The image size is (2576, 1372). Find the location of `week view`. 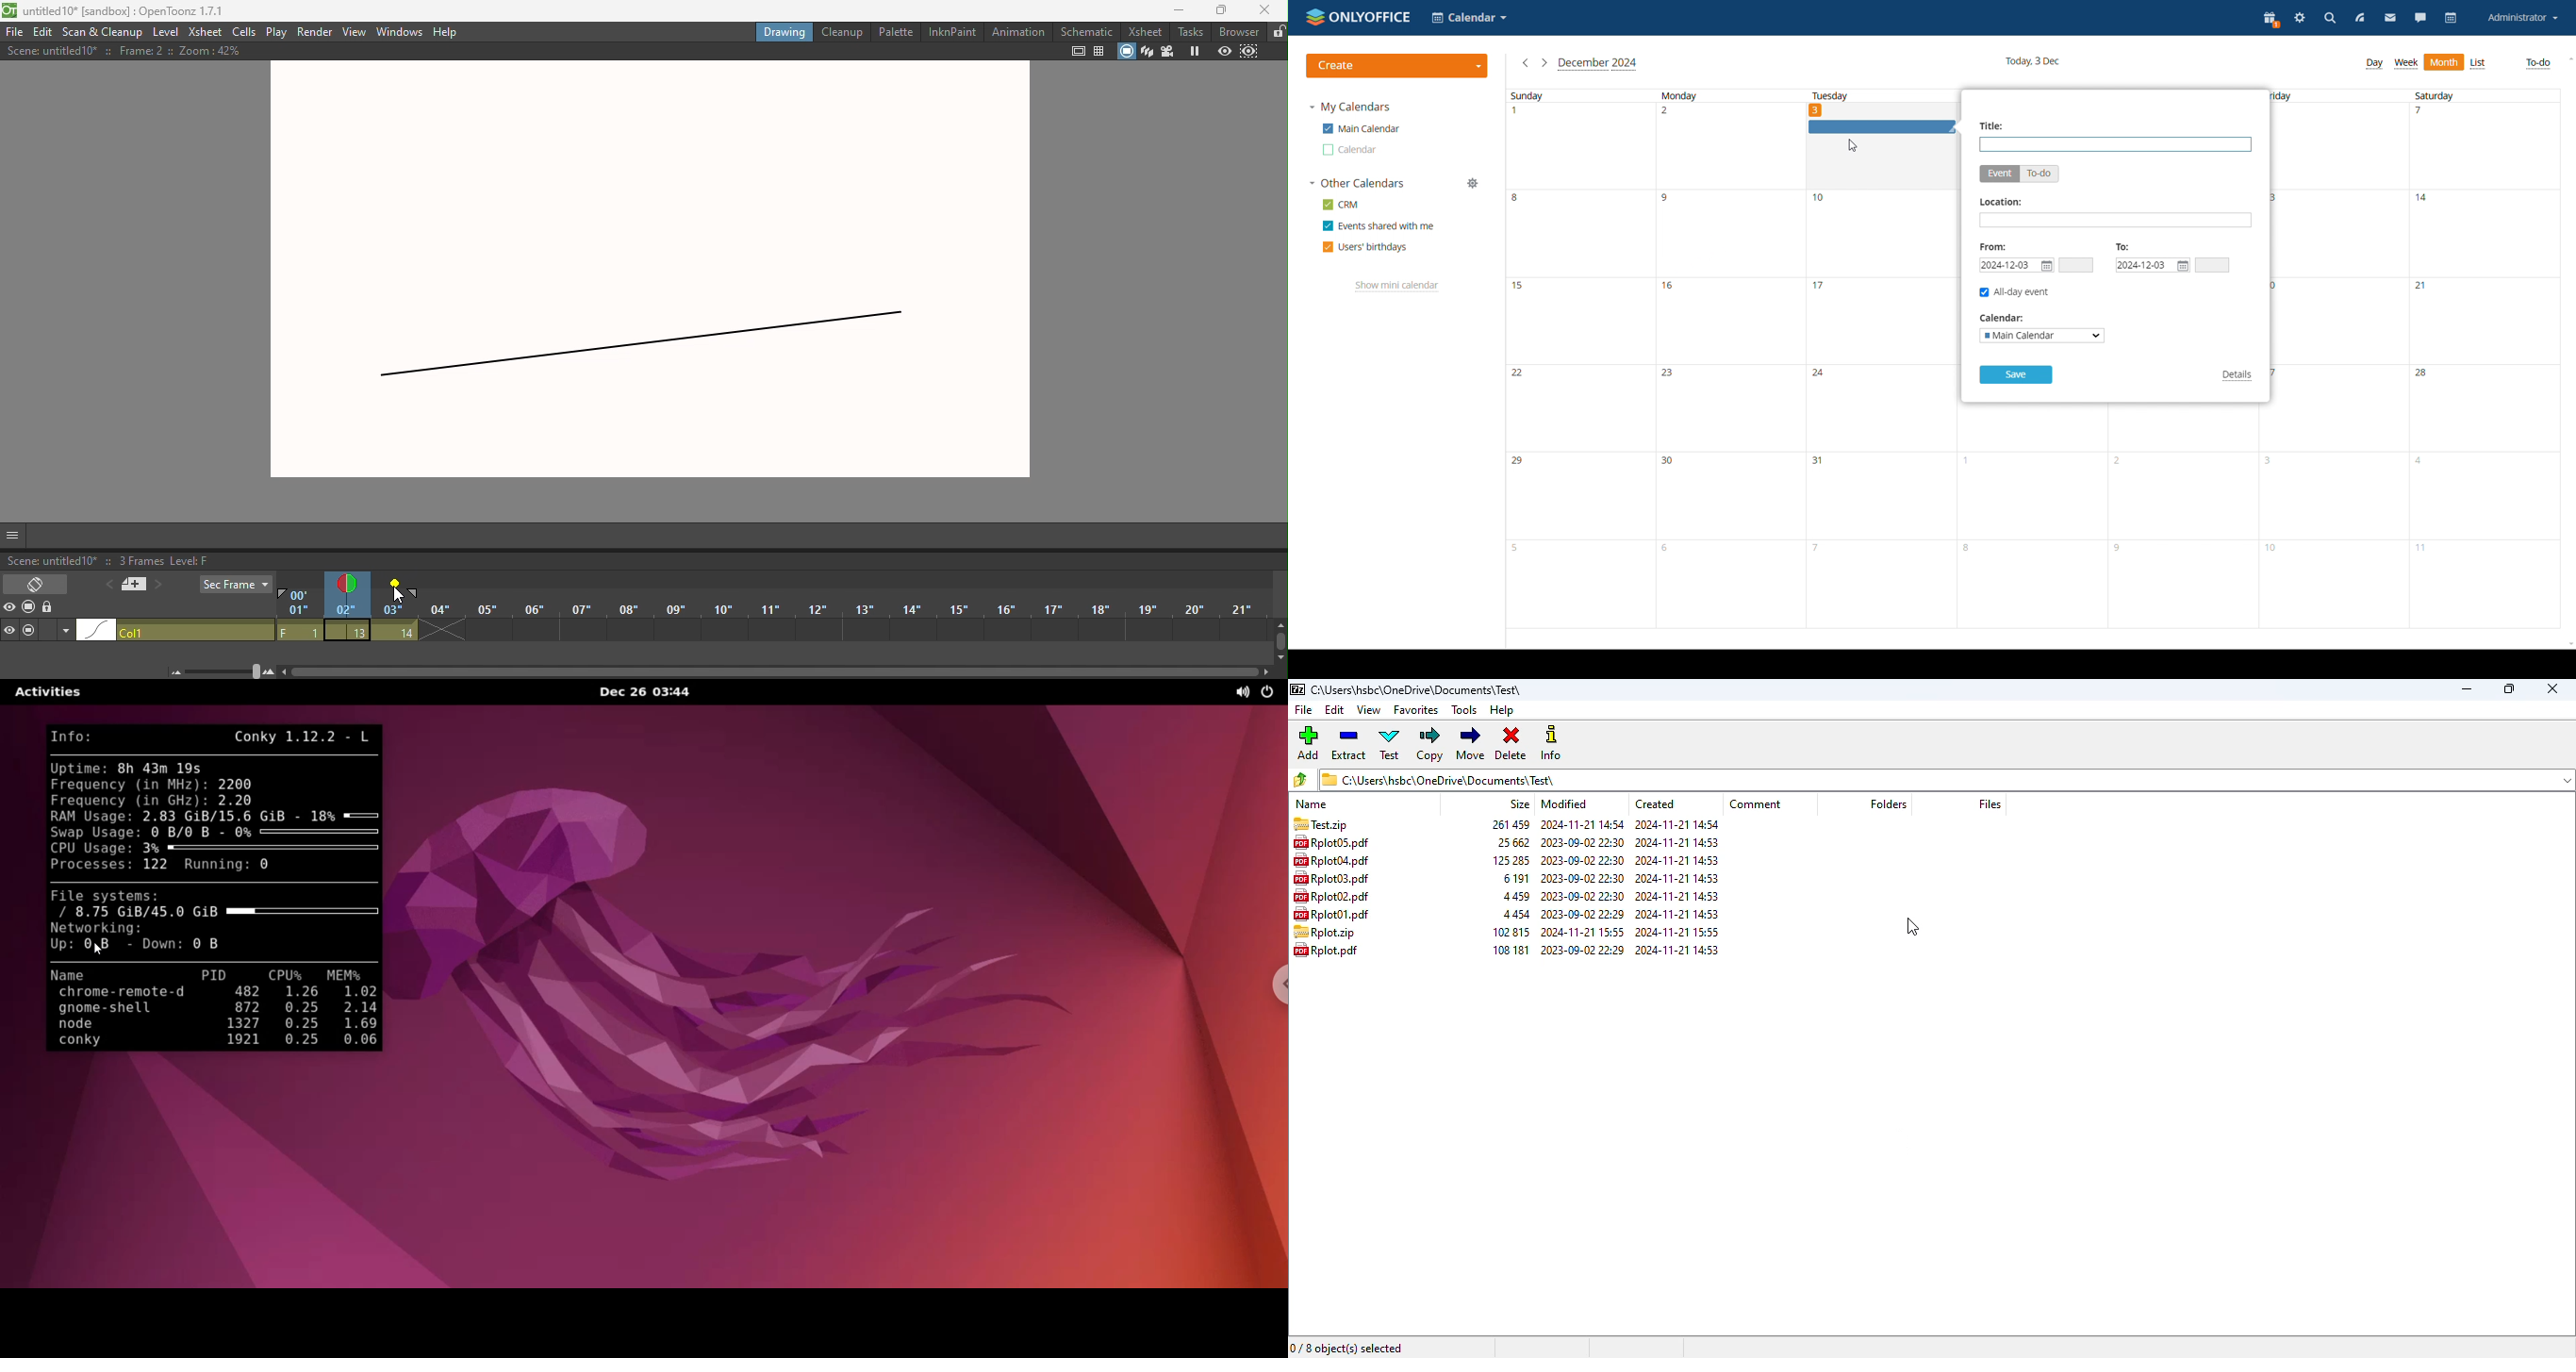

week view is located at coordinates (2406, 63).